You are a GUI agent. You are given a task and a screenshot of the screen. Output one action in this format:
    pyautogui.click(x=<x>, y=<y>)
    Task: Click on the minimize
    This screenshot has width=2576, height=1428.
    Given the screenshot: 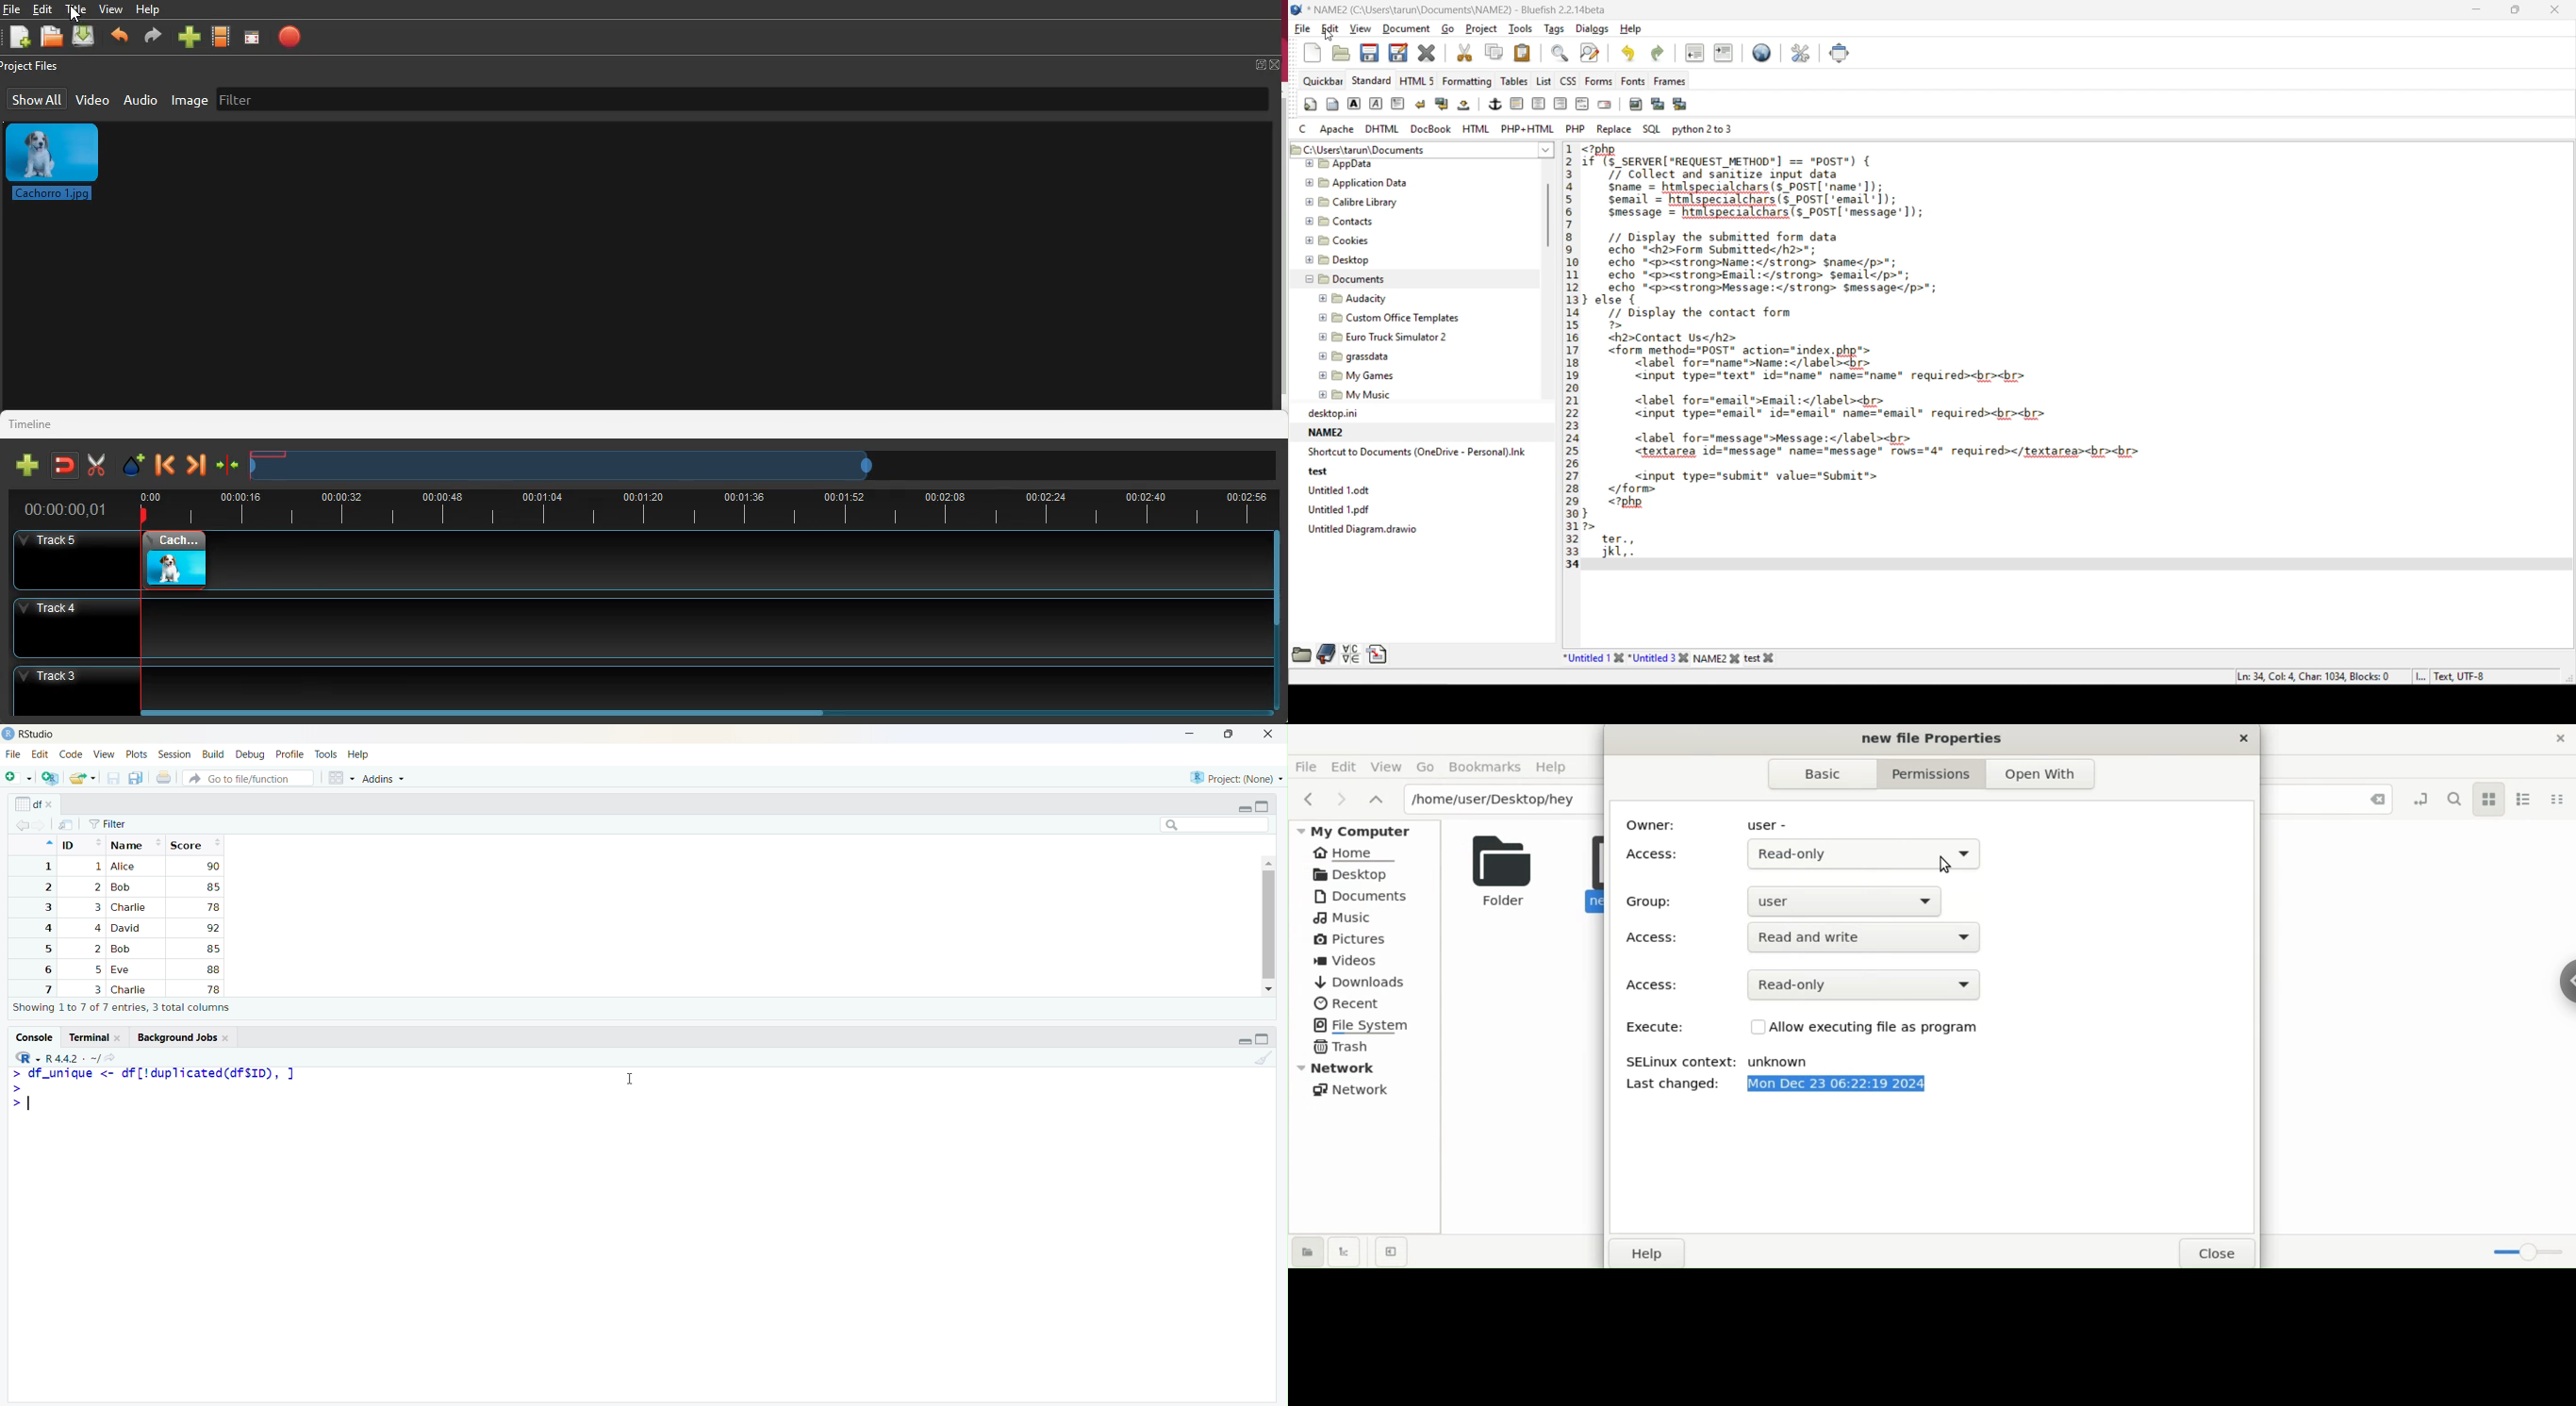 What is the action you would take?
    pyautogui.click(x=2478, y=10)
    